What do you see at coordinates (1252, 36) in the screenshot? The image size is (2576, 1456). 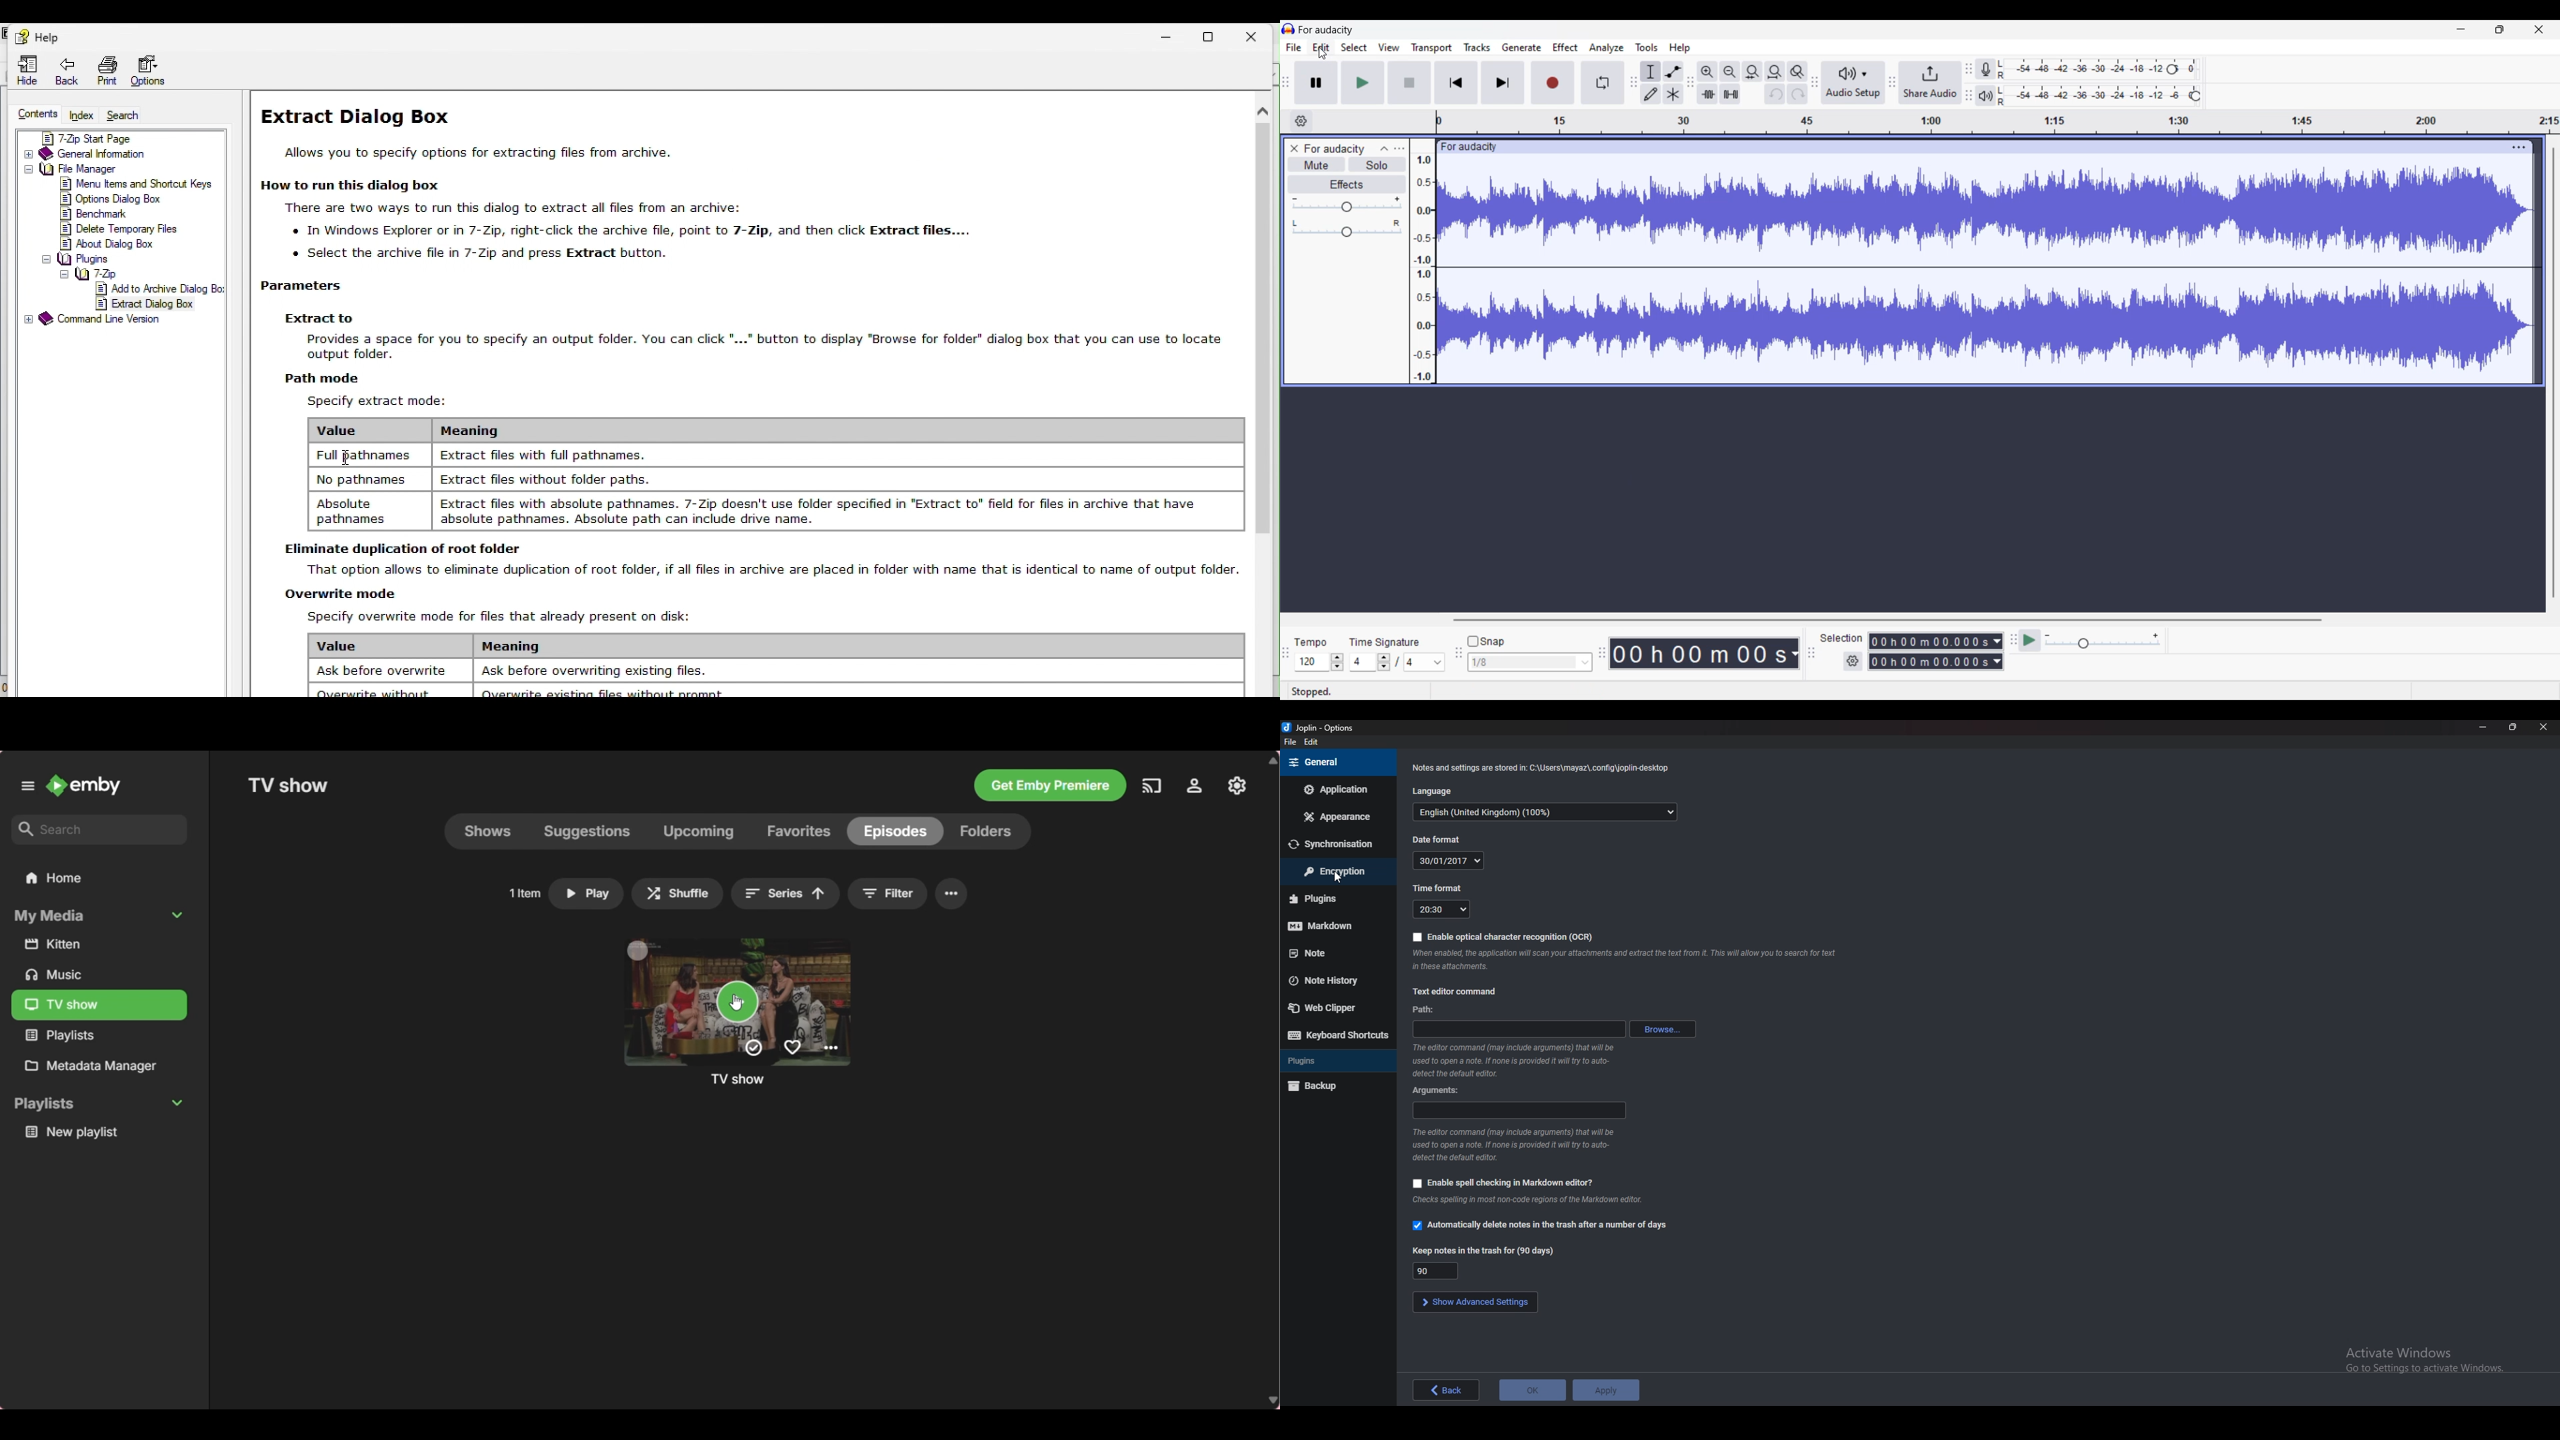 I see `Close` at bounding box center [1252, 36].